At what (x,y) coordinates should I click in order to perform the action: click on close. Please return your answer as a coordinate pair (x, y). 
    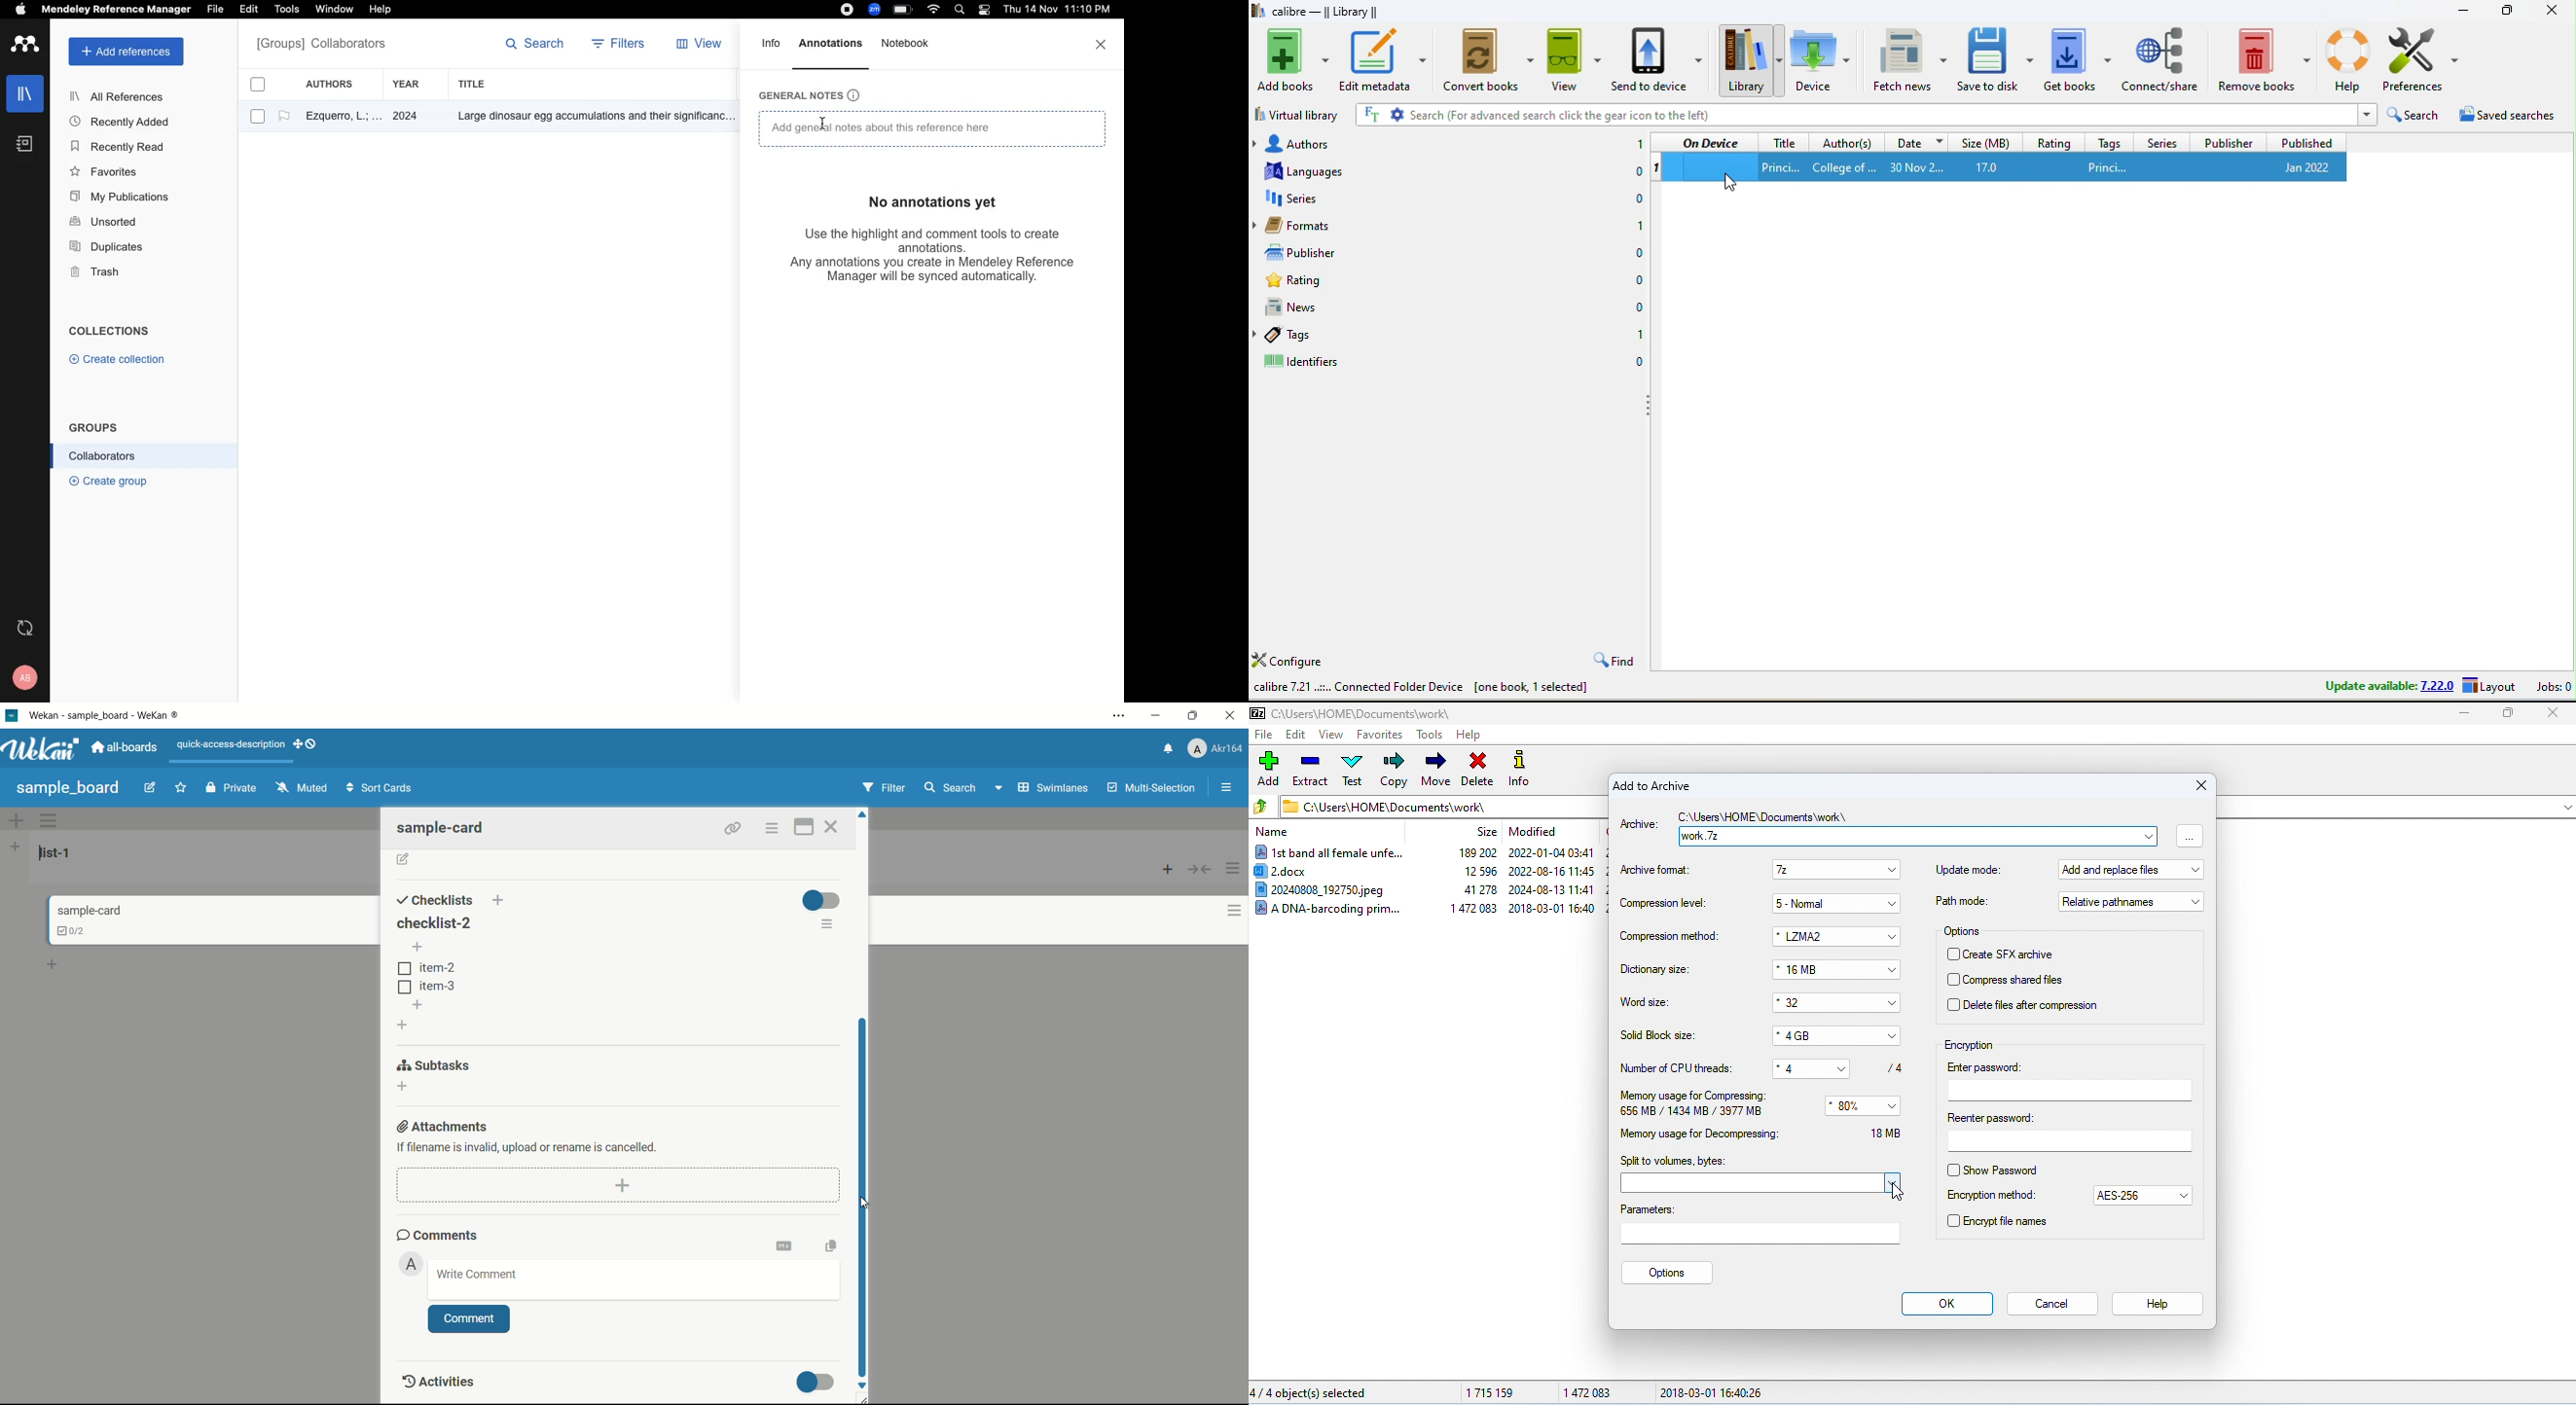
    Looking at the image, I should click on (2196, 786).